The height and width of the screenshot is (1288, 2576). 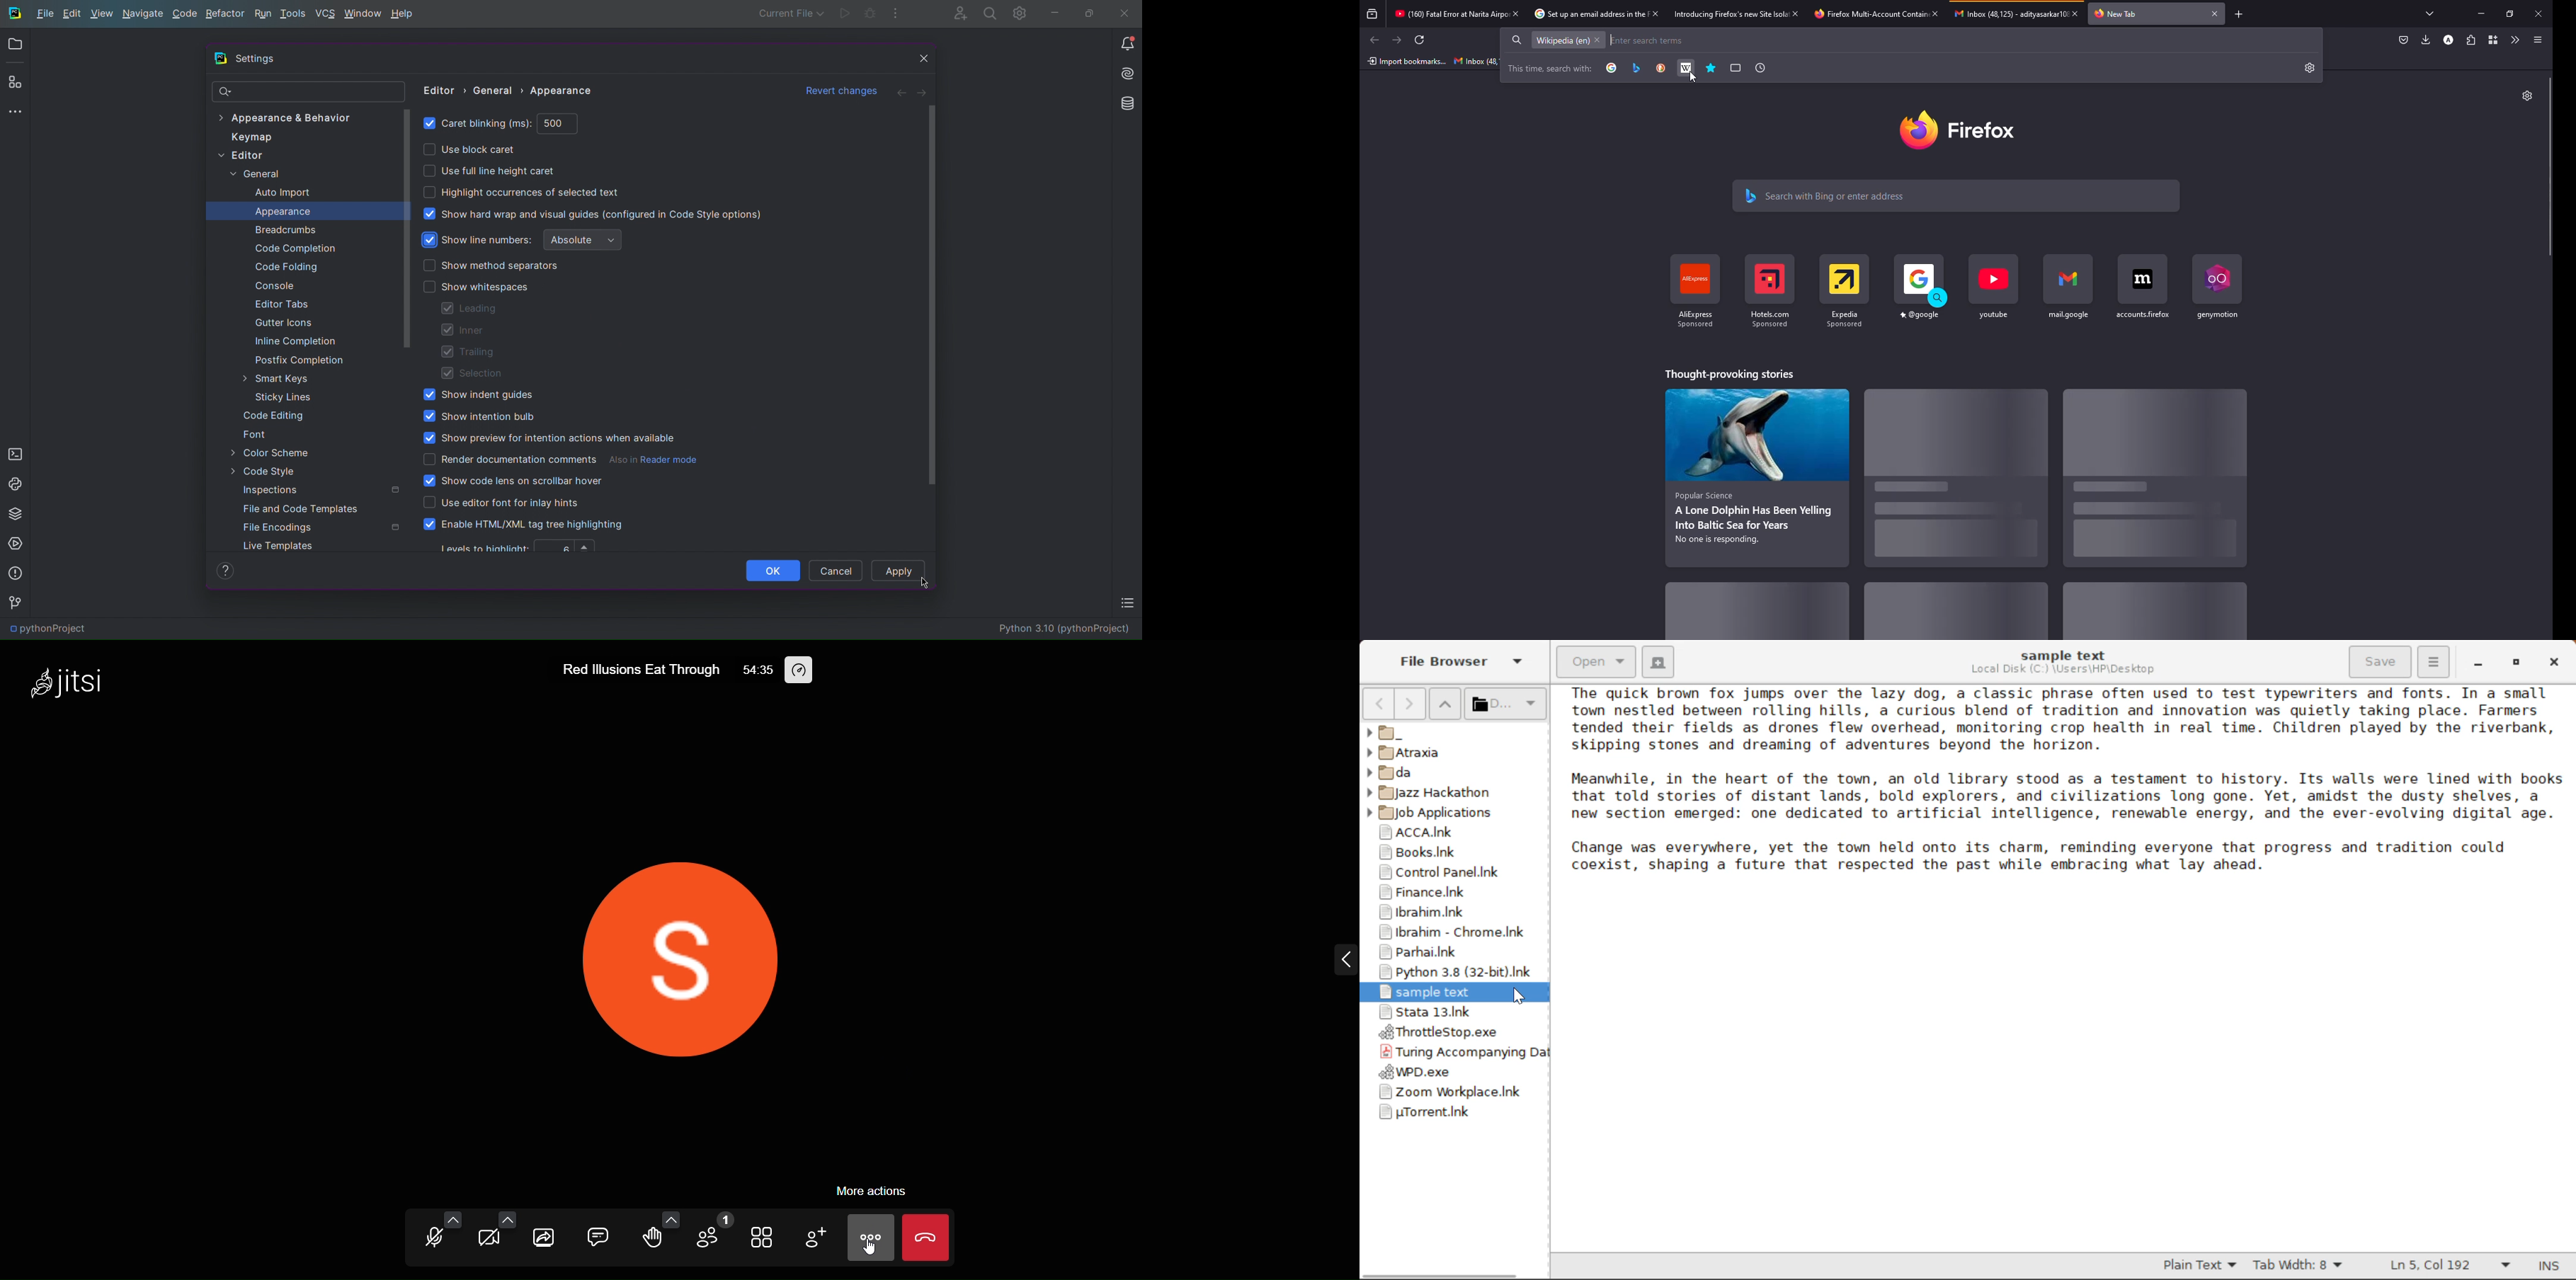 What do you see at coordinates (497, 90) in the screenshot?
I see `General ` at bounding box center [497, 90].